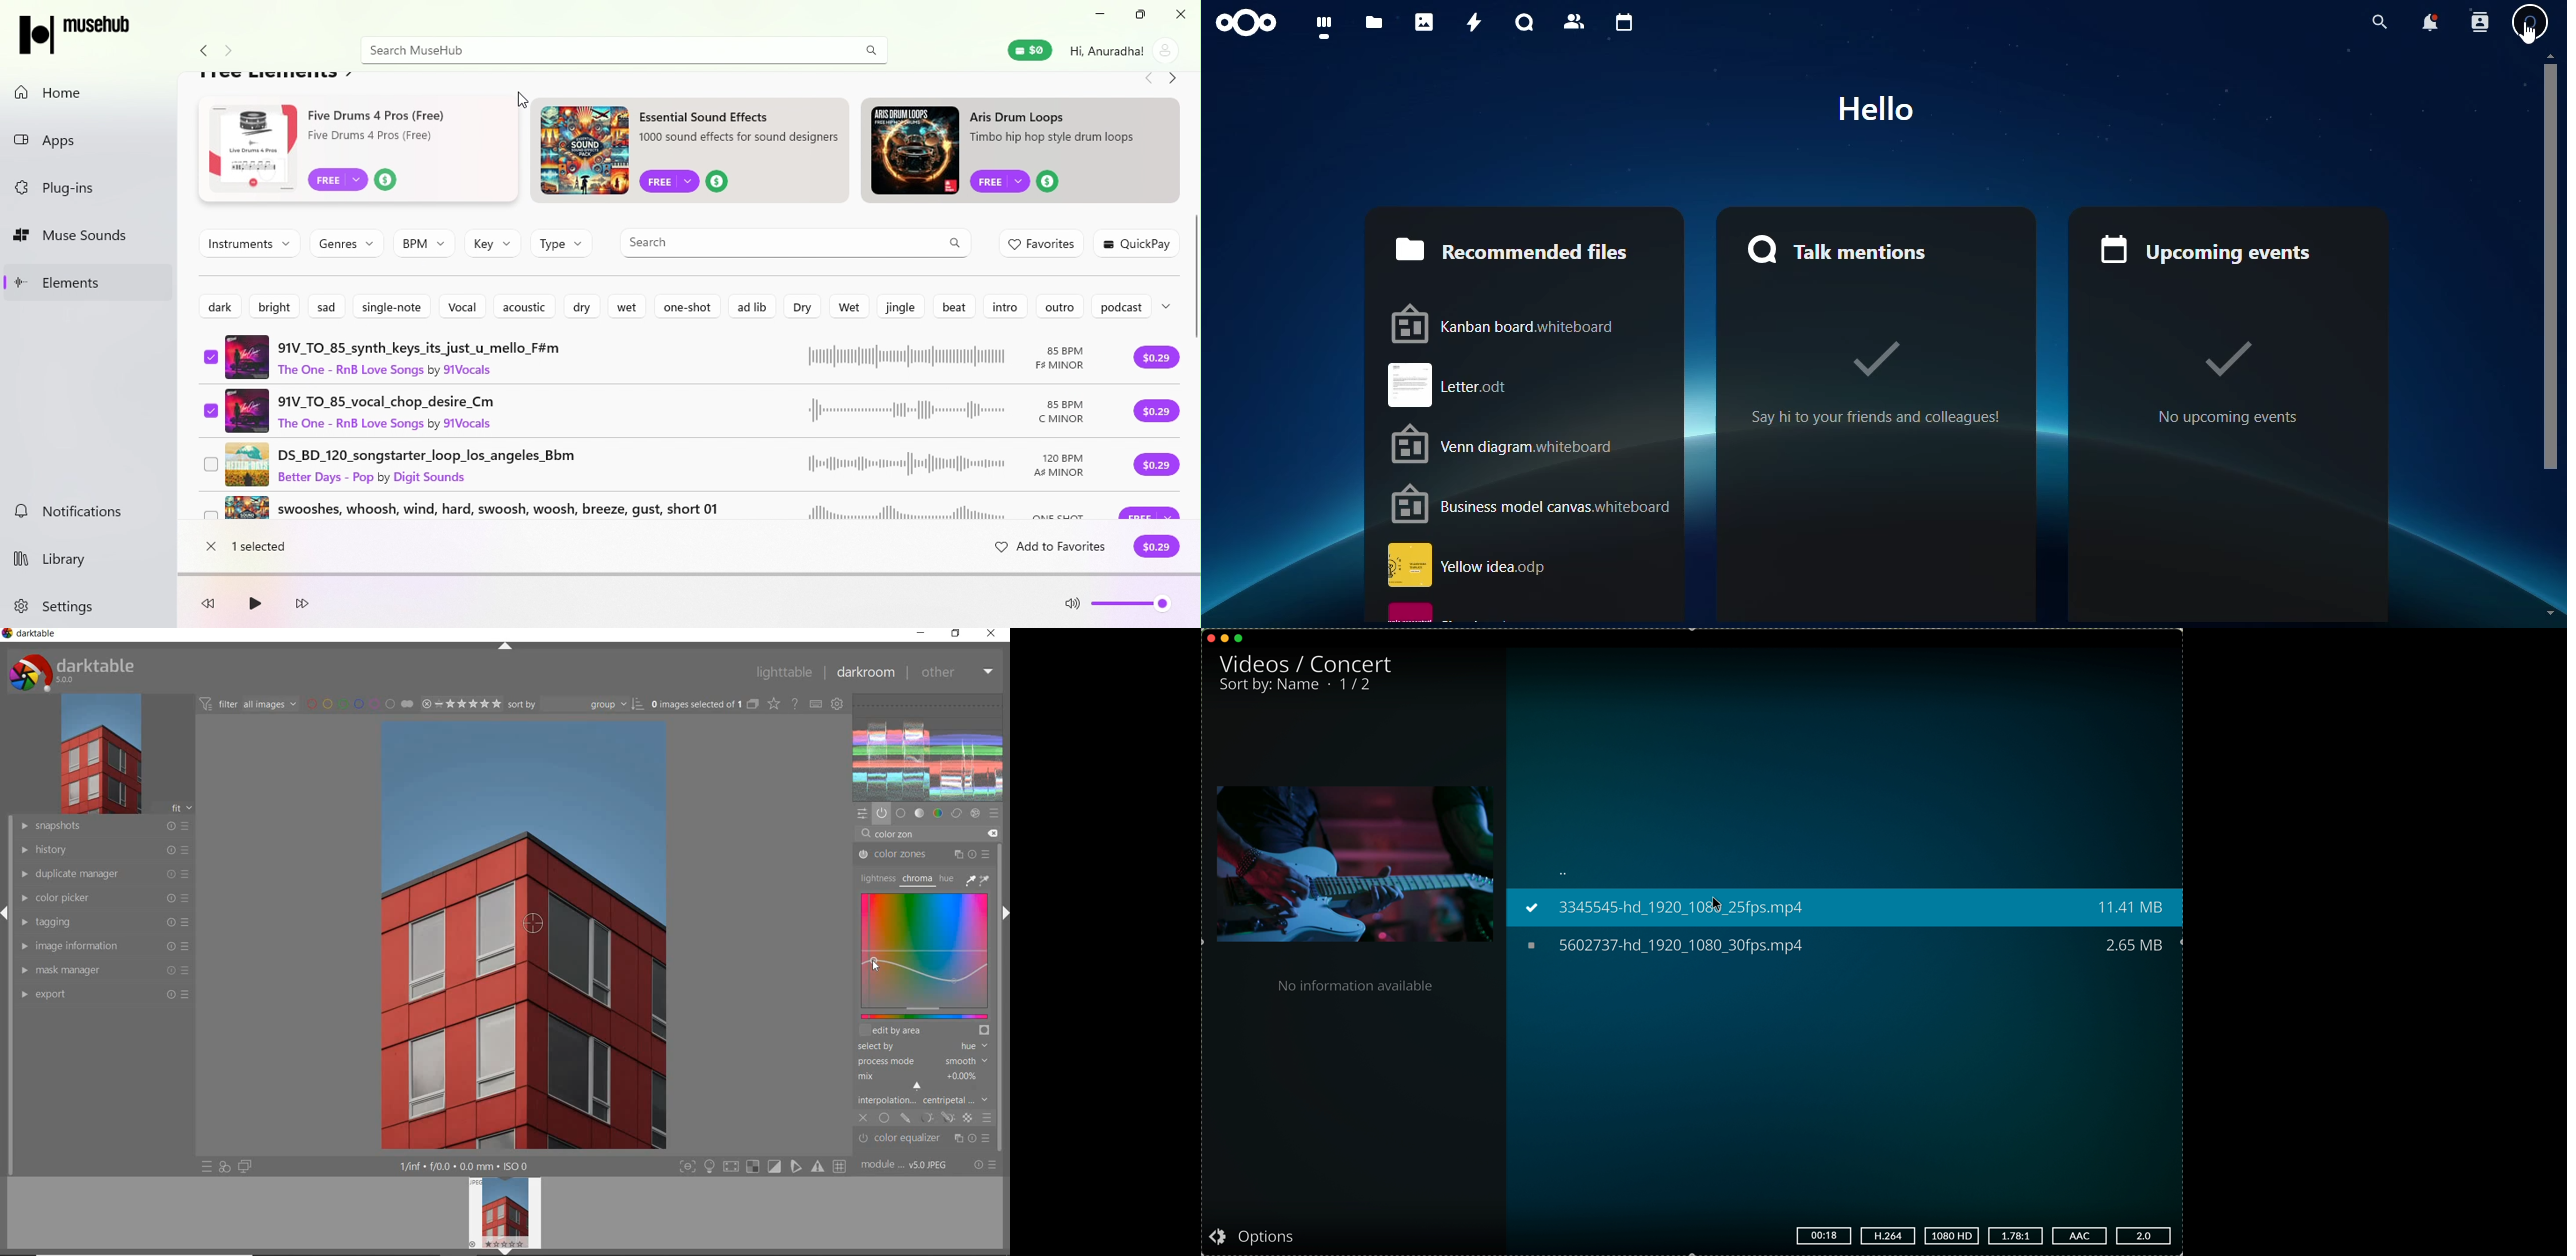  What do you see at coordinates (1029, 50) in the screenshot?
I see `Muse Wallet` at bounding box center [1029, 50].